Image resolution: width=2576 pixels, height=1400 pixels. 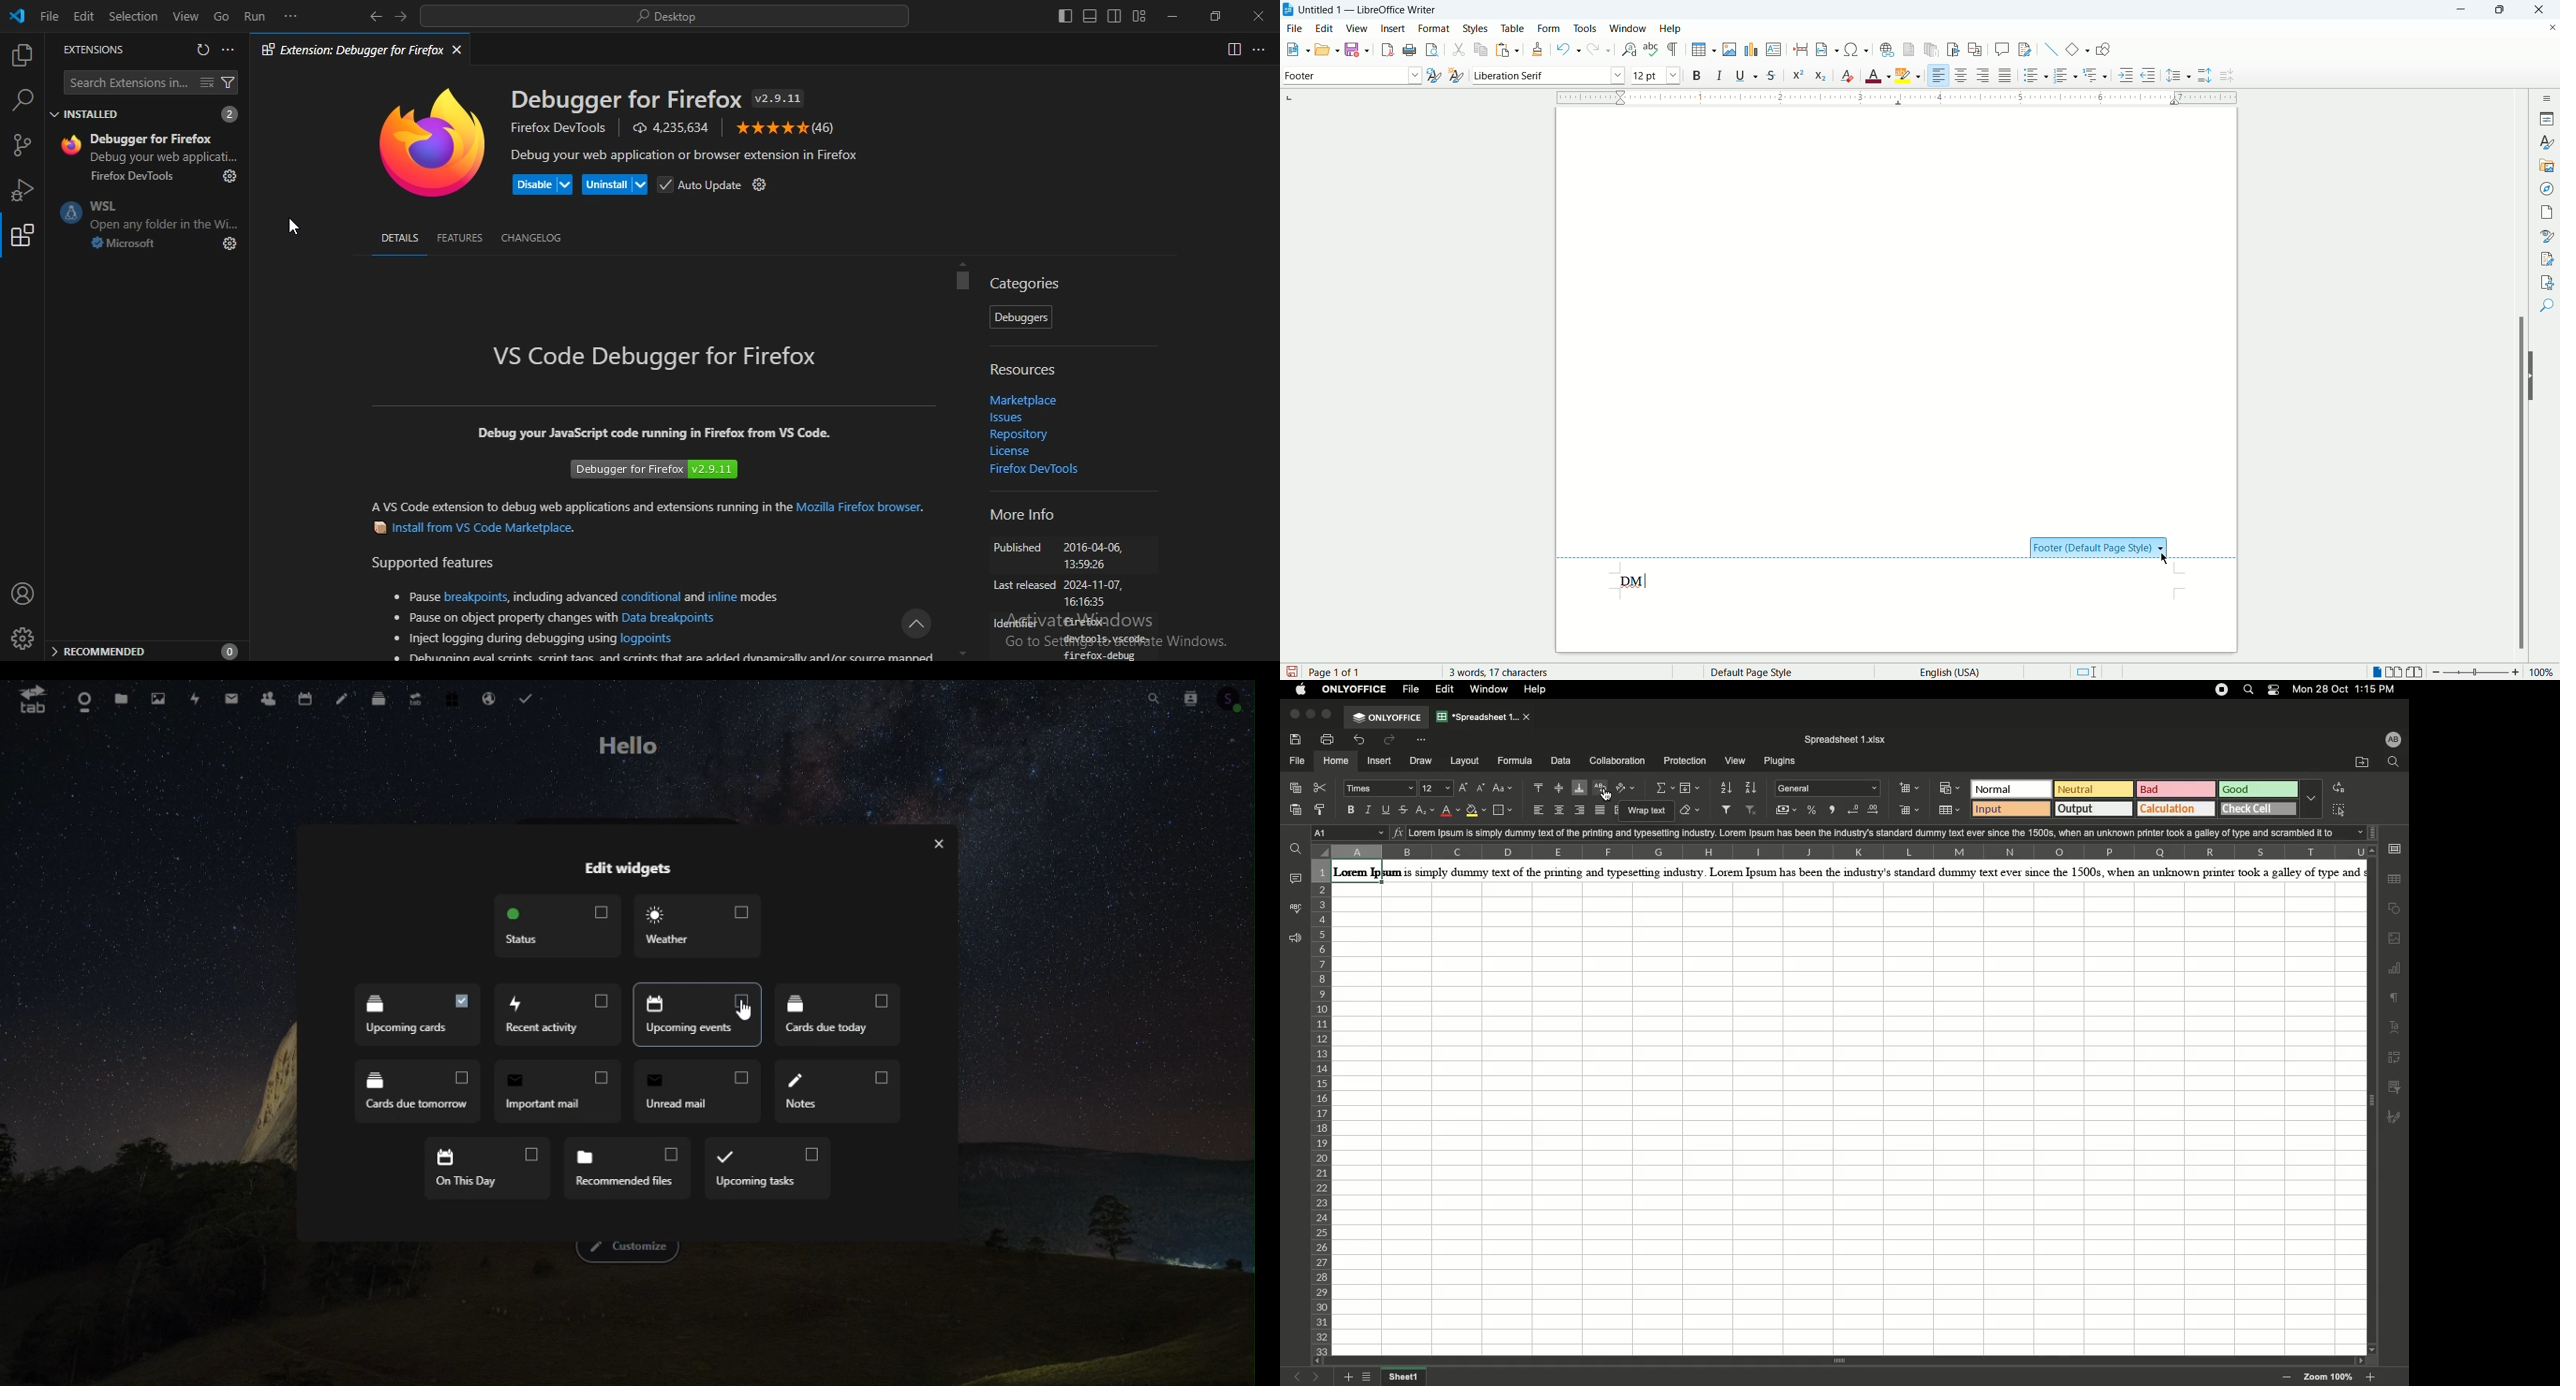 I want to click on Date/time, so click(x=2350, y=690).